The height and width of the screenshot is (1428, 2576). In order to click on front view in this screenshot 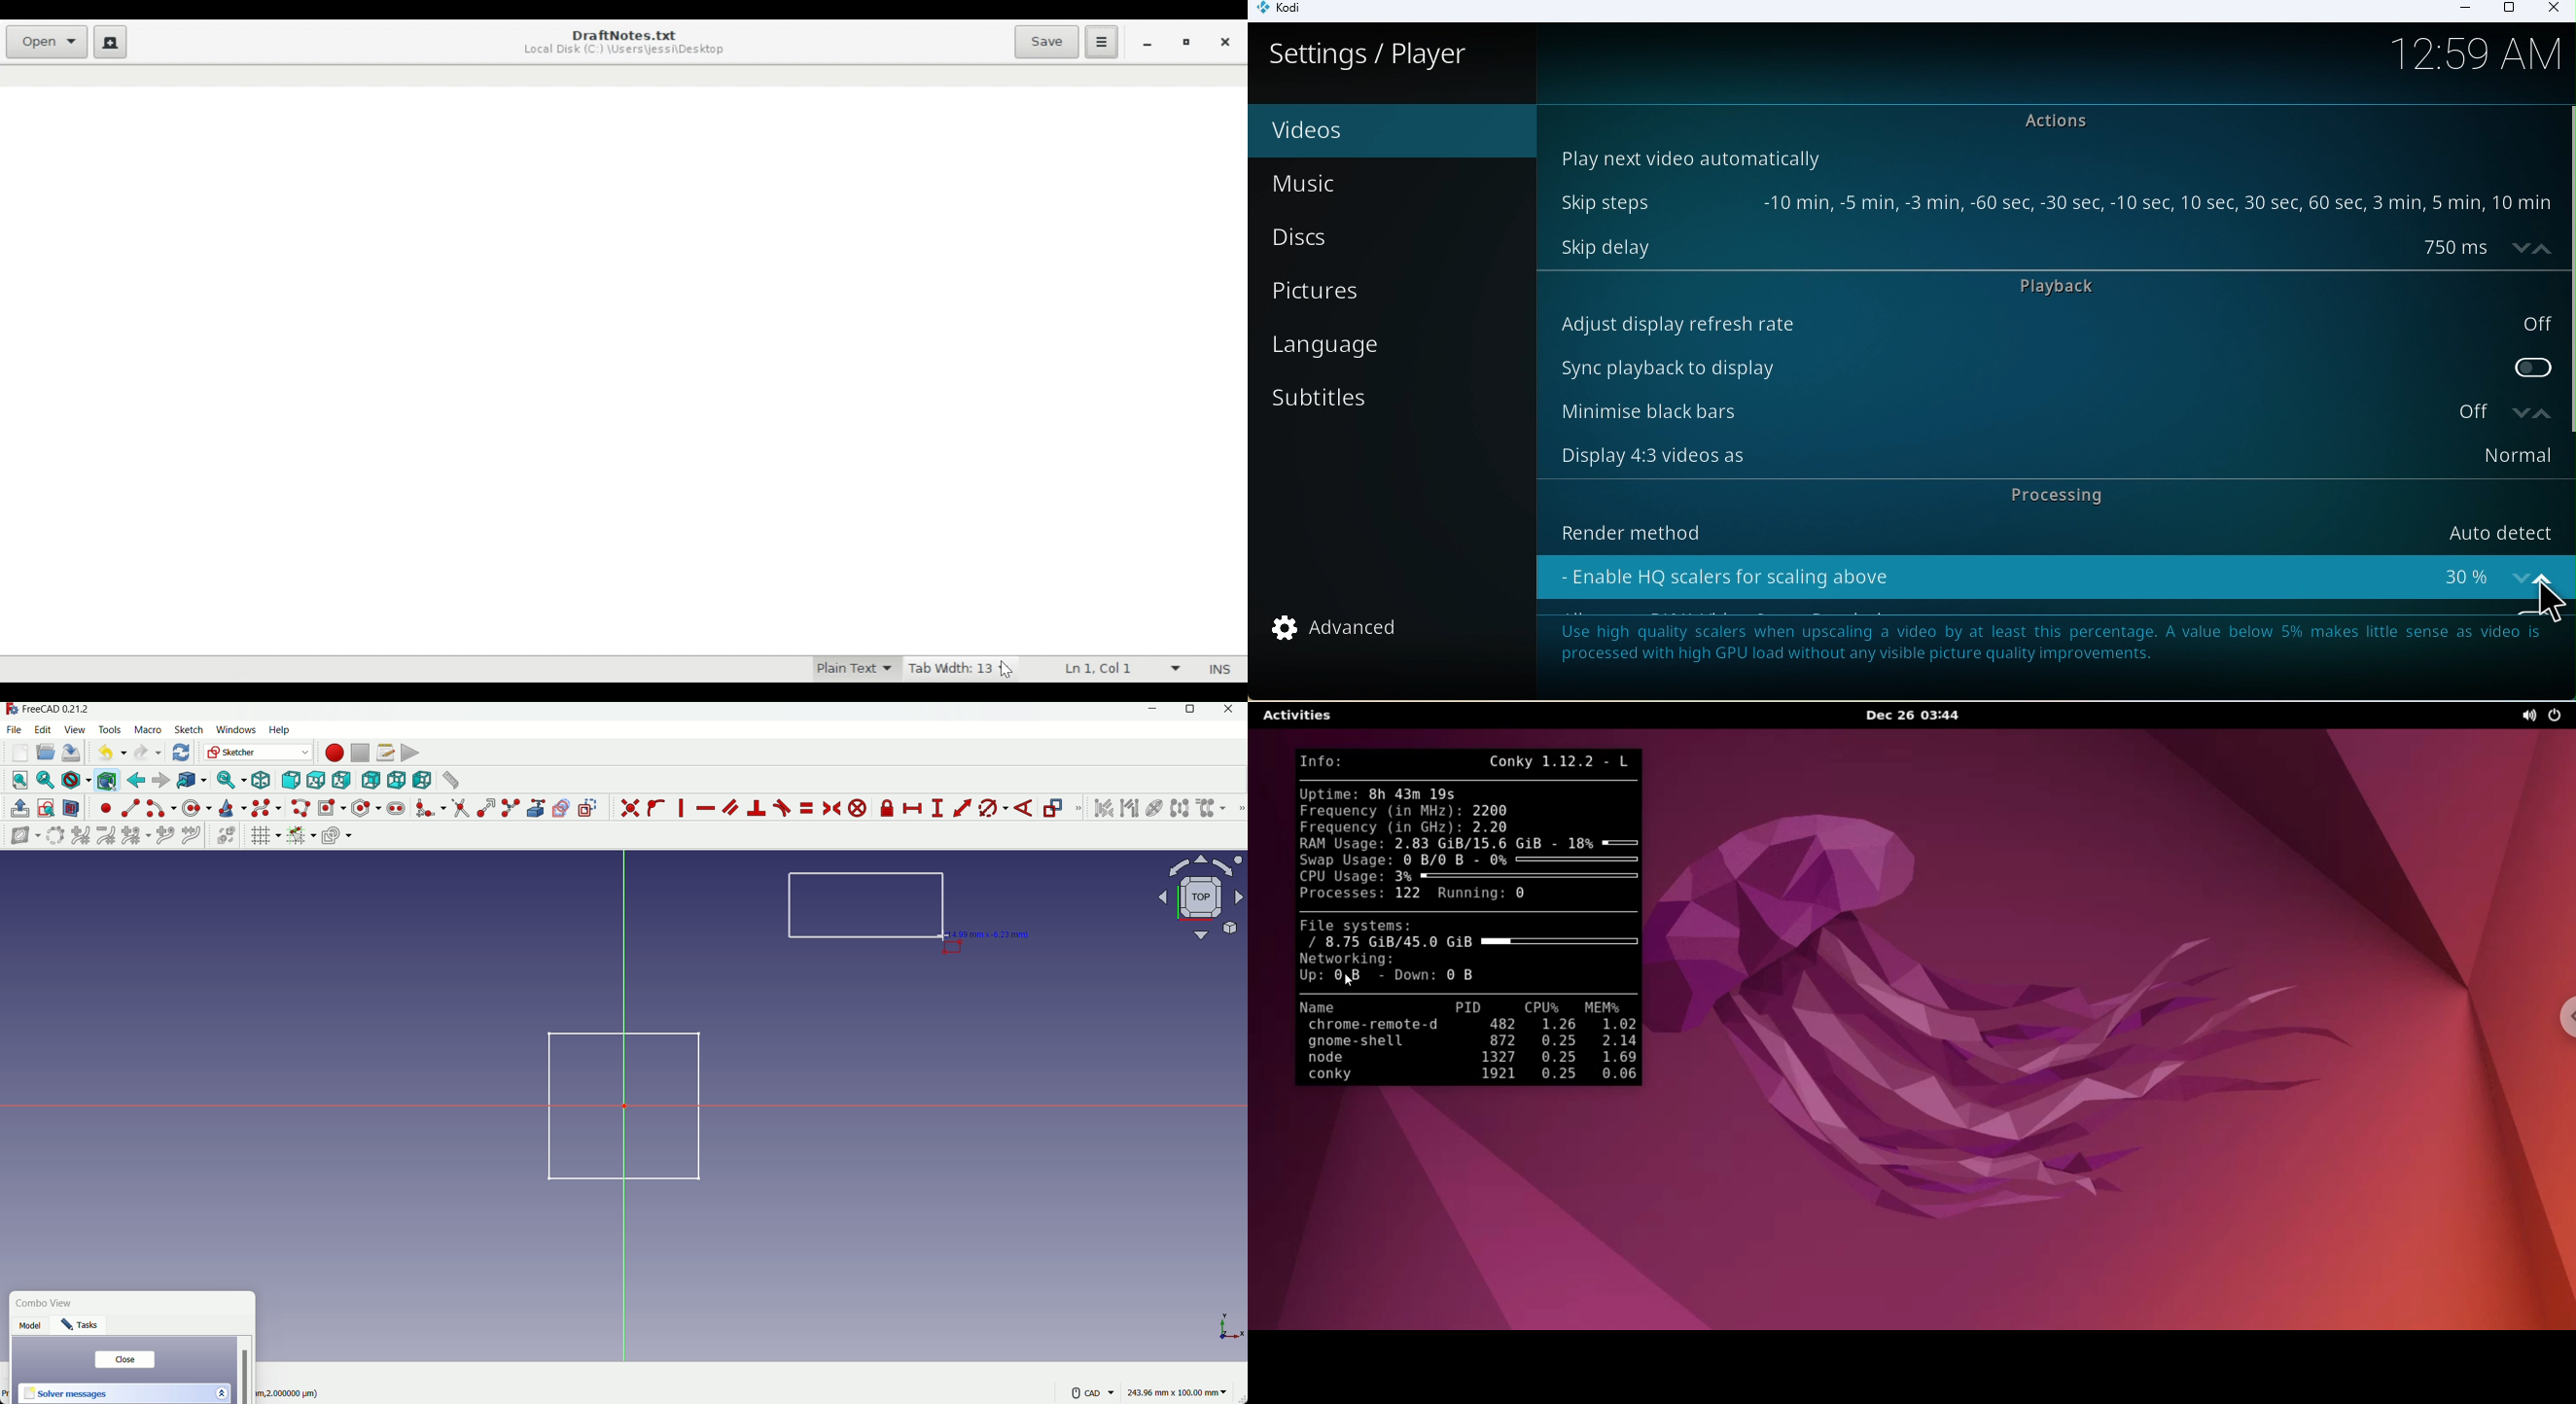, I will do `click(290, 781)`.